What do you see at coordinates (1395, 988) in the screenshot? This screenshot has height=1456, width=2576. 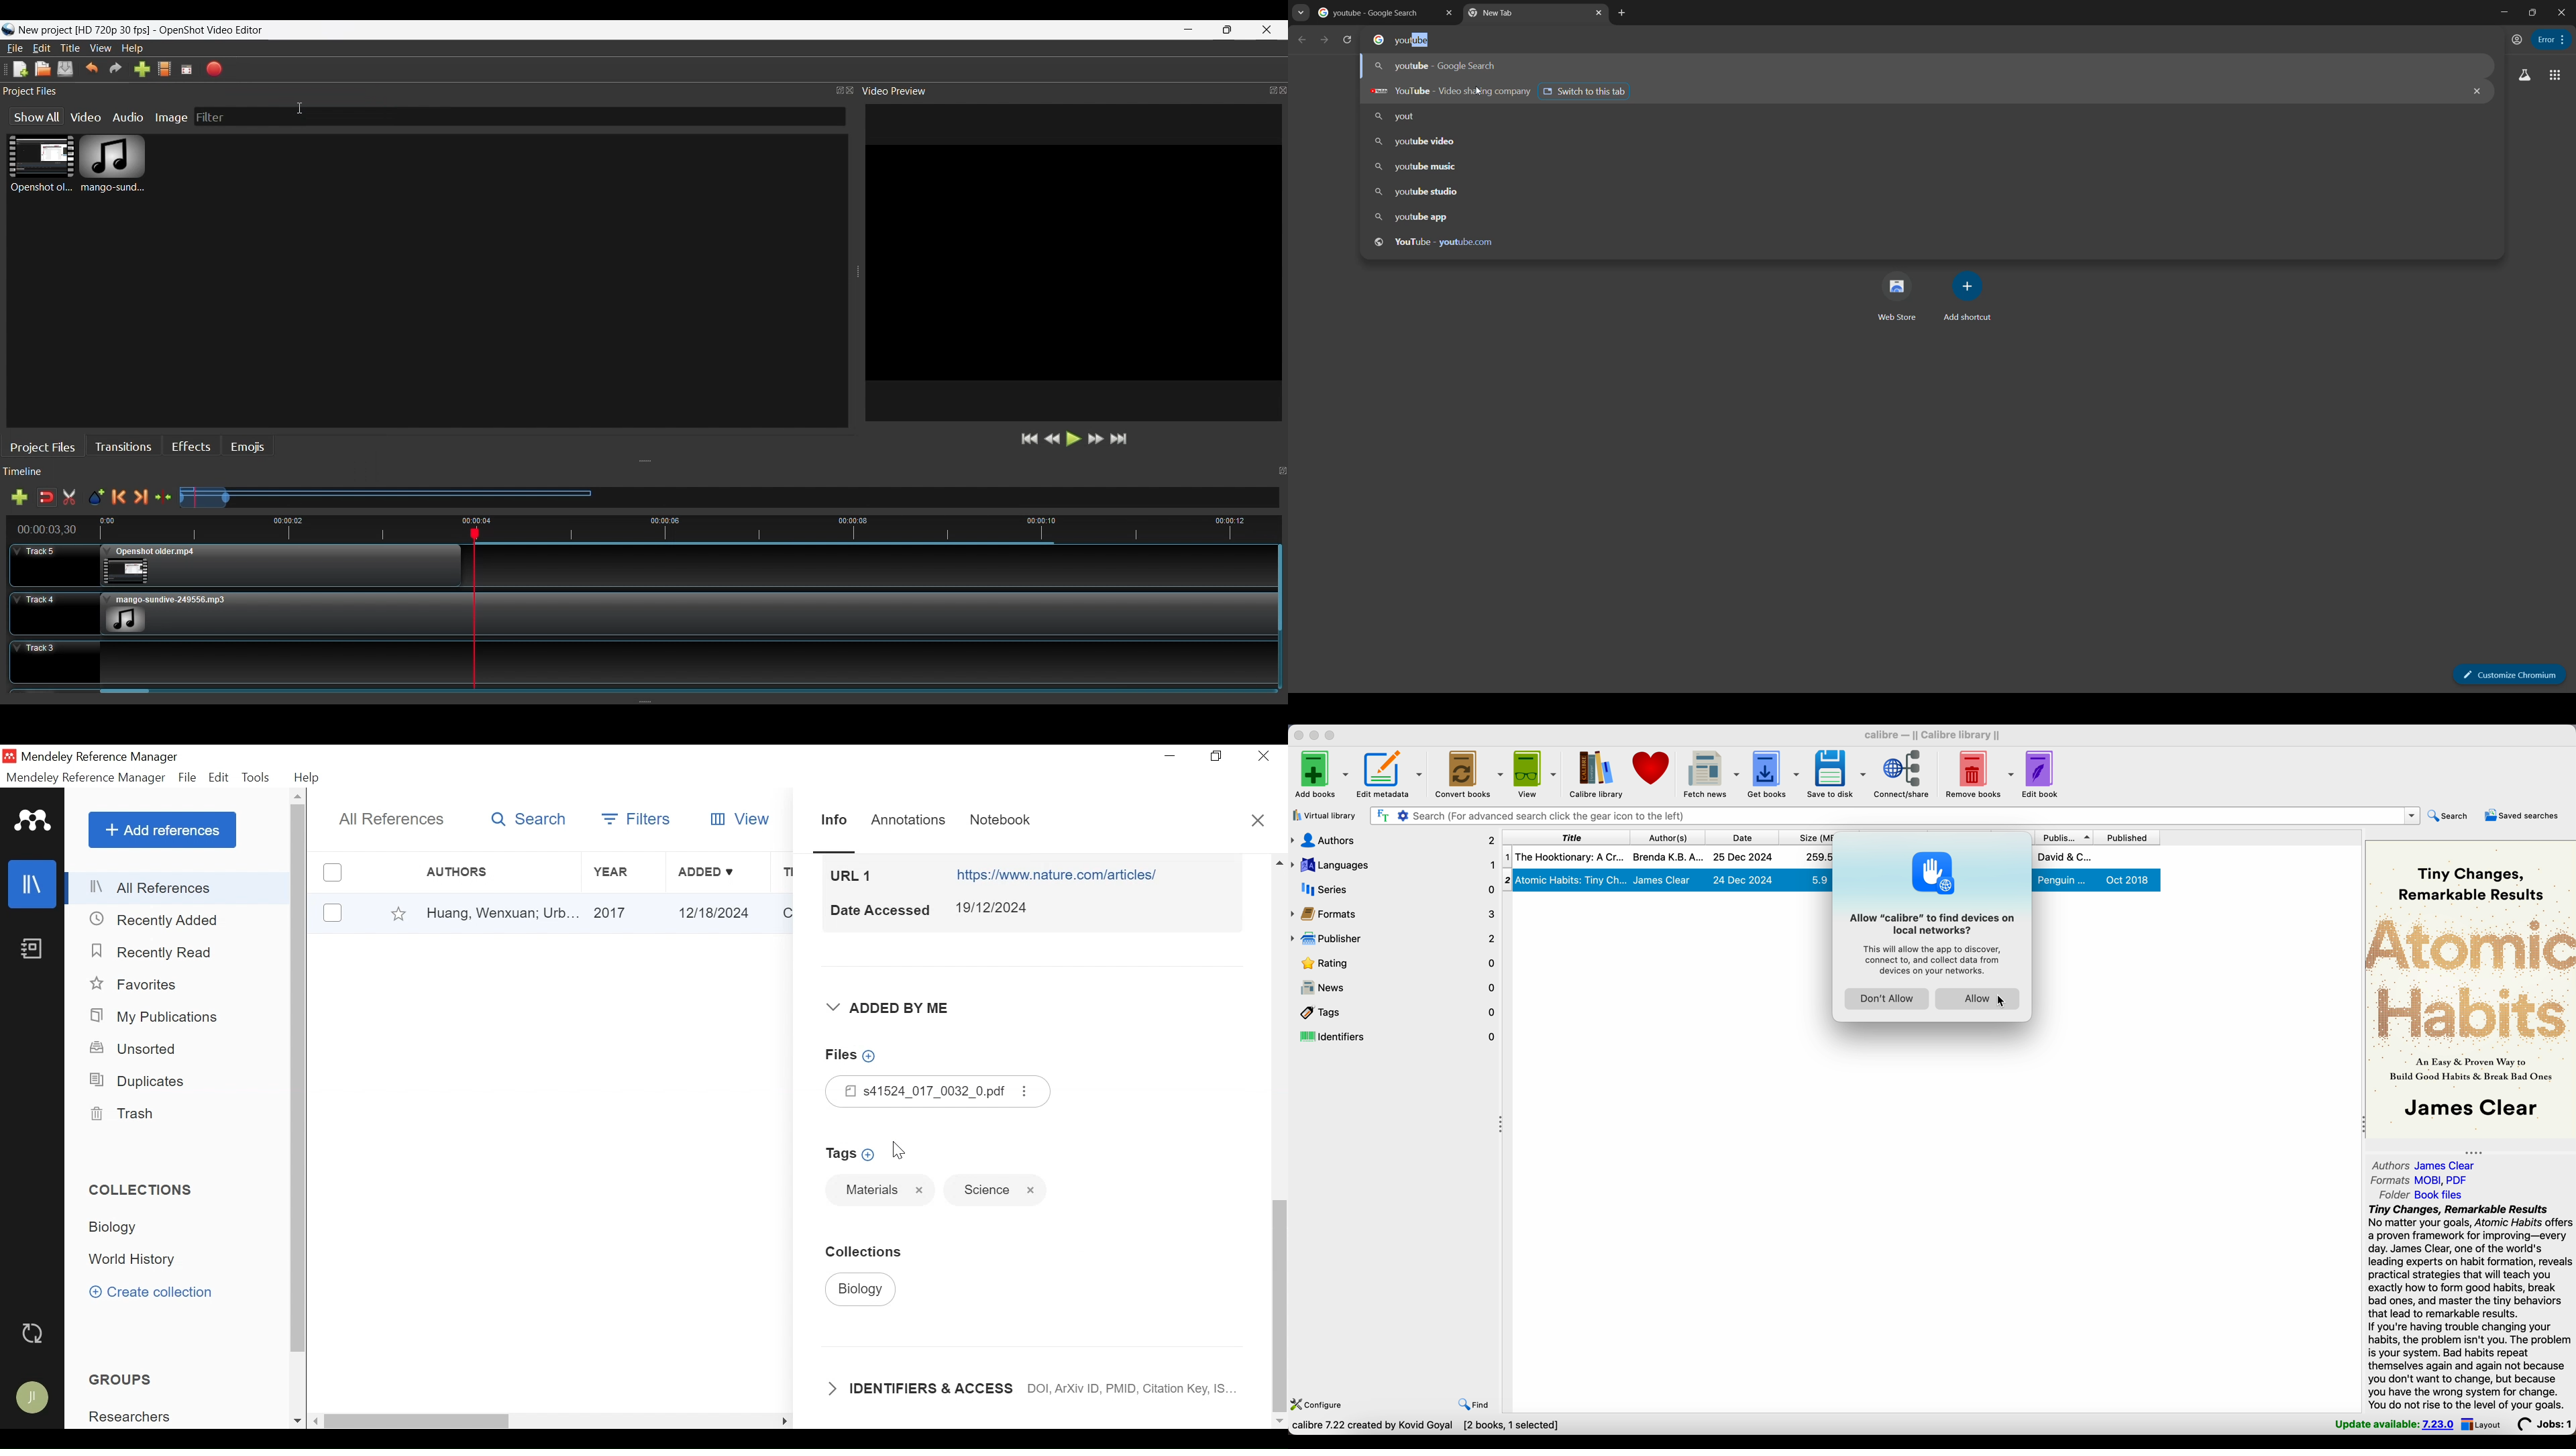 I see `news` at bounding box center [1395, 988].